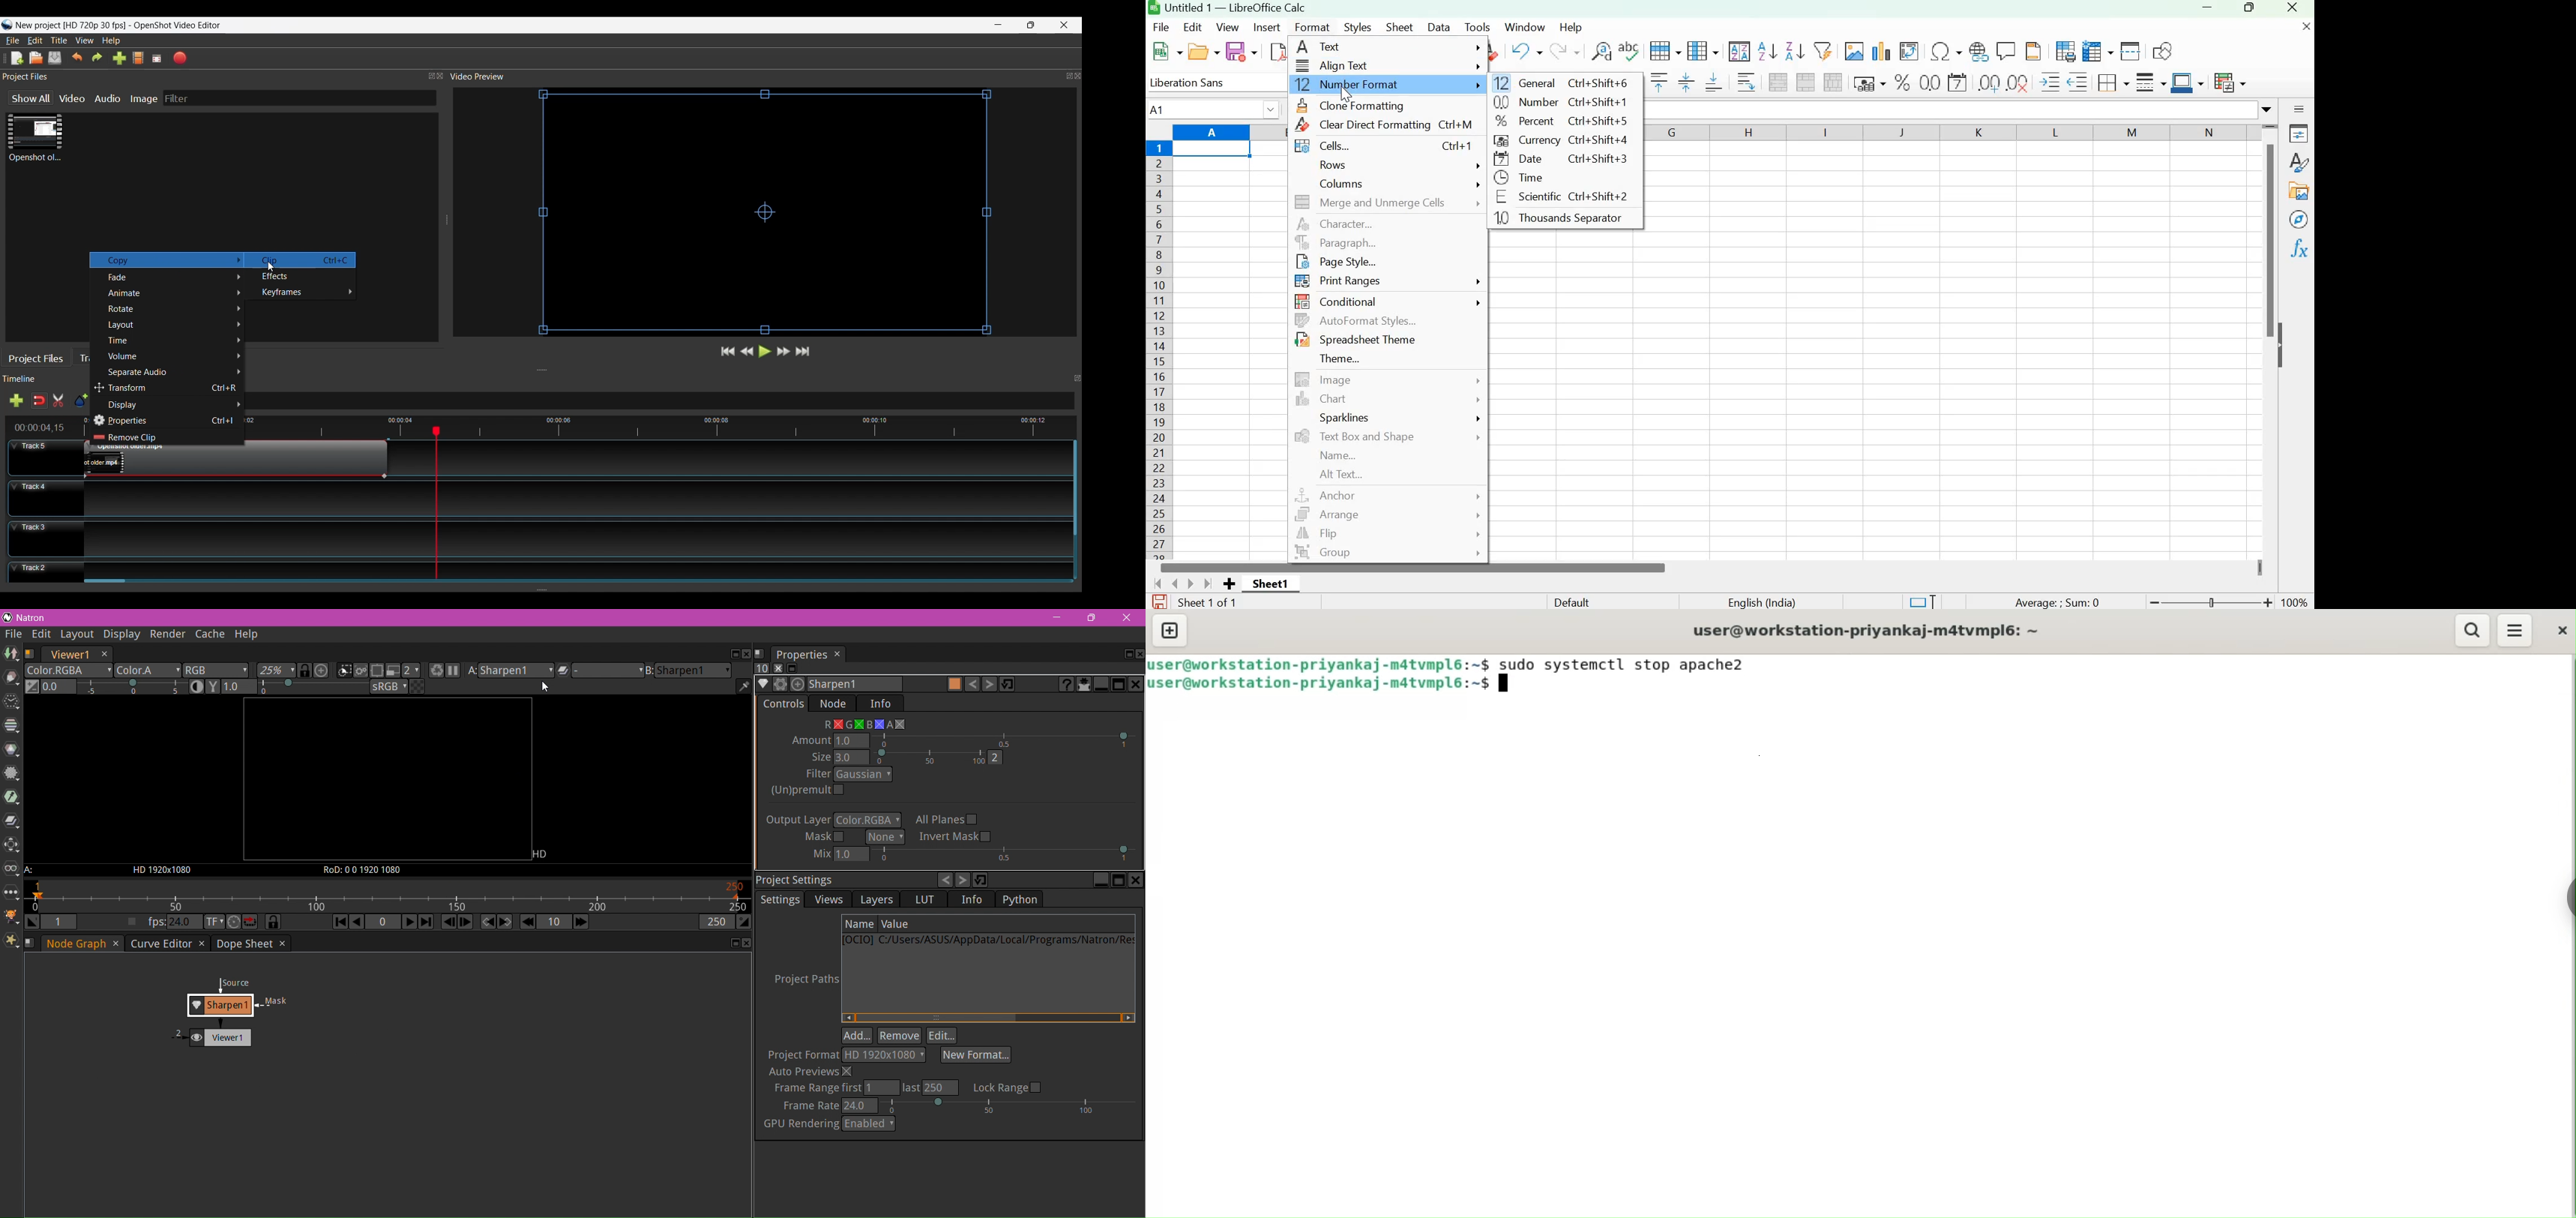  What do you see at coordinates (1525, 51) in the screenshot?
I see `Undo: insert` at bounding box center [1525, 51].